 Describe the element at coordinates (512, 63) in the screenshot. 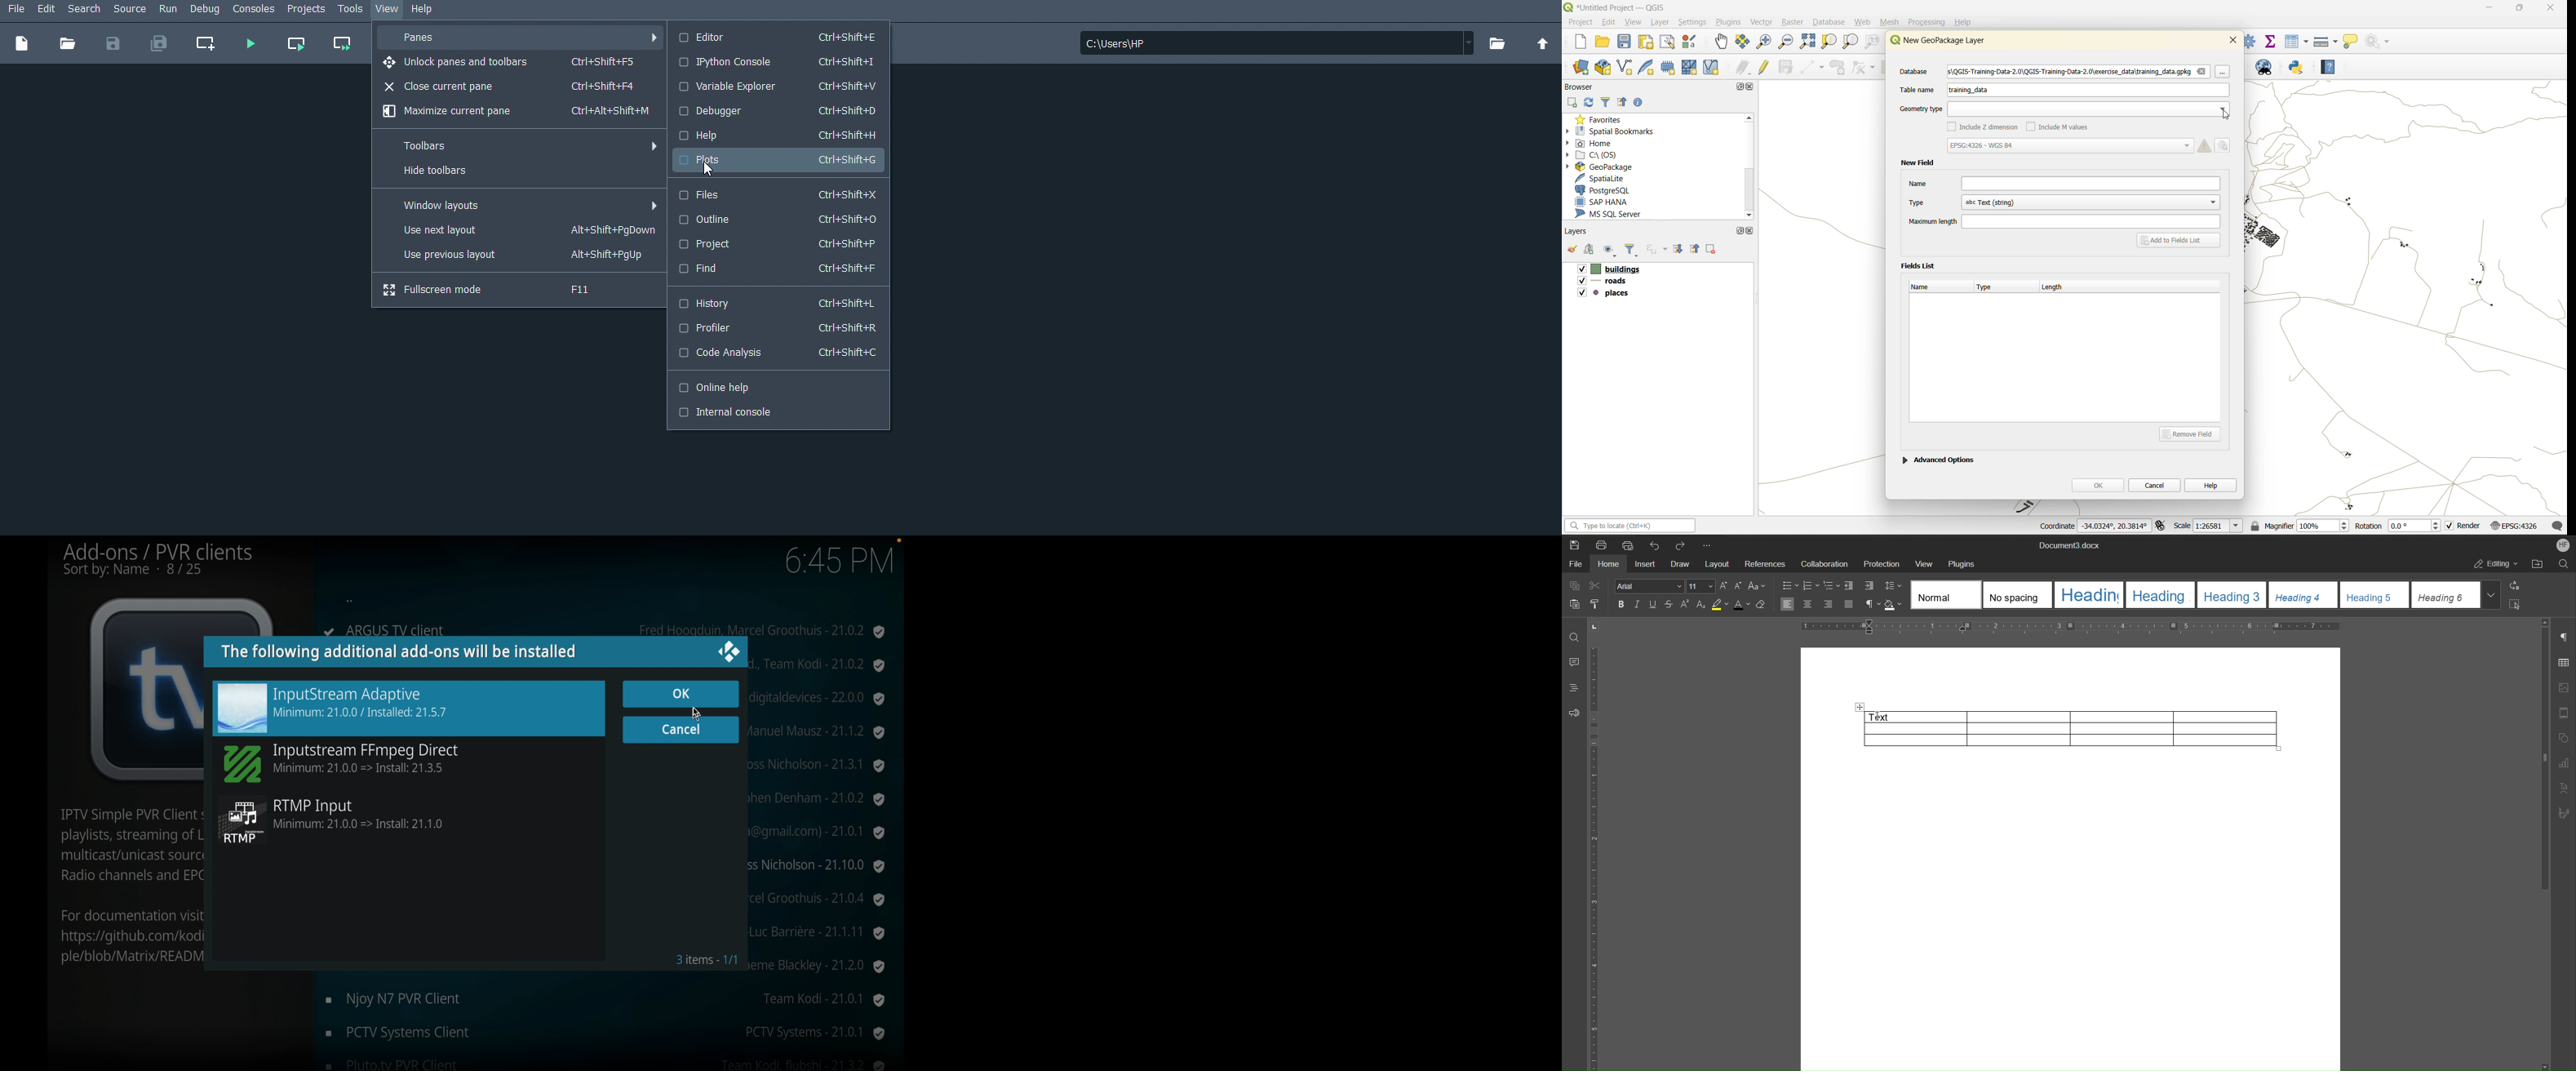

I see `Unlock panes and toolbars` at that location.